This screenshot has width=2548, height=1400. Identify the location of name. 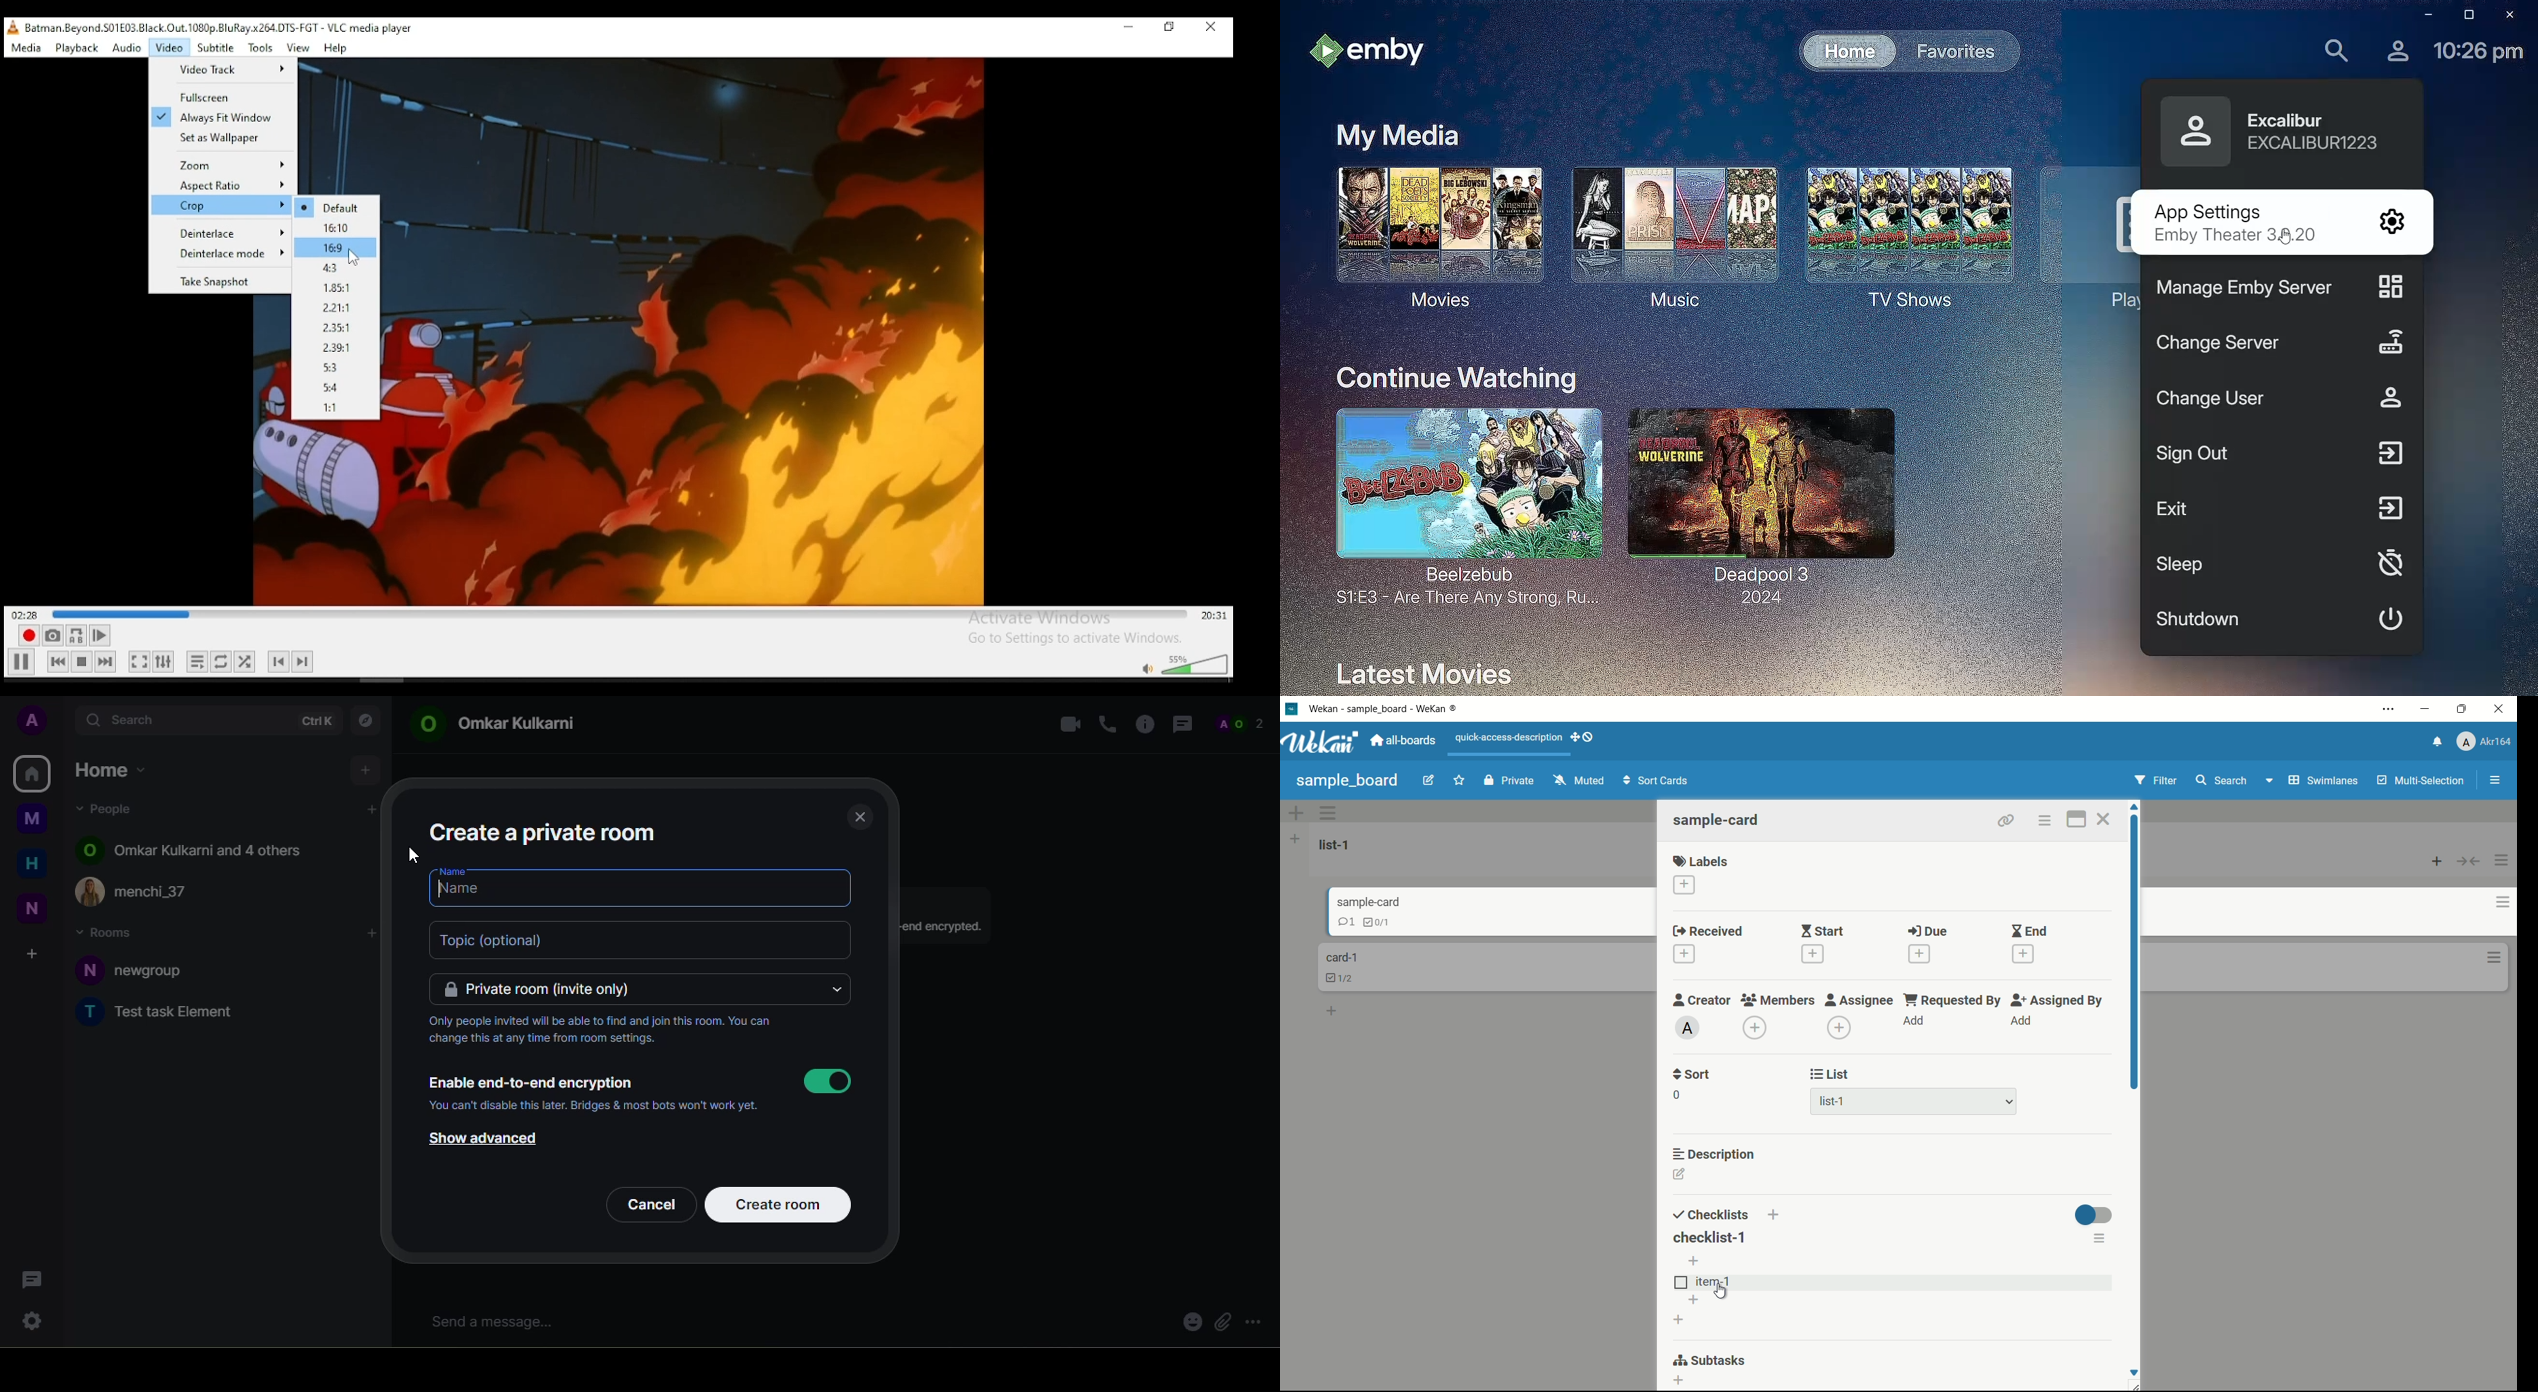
(451, 871).